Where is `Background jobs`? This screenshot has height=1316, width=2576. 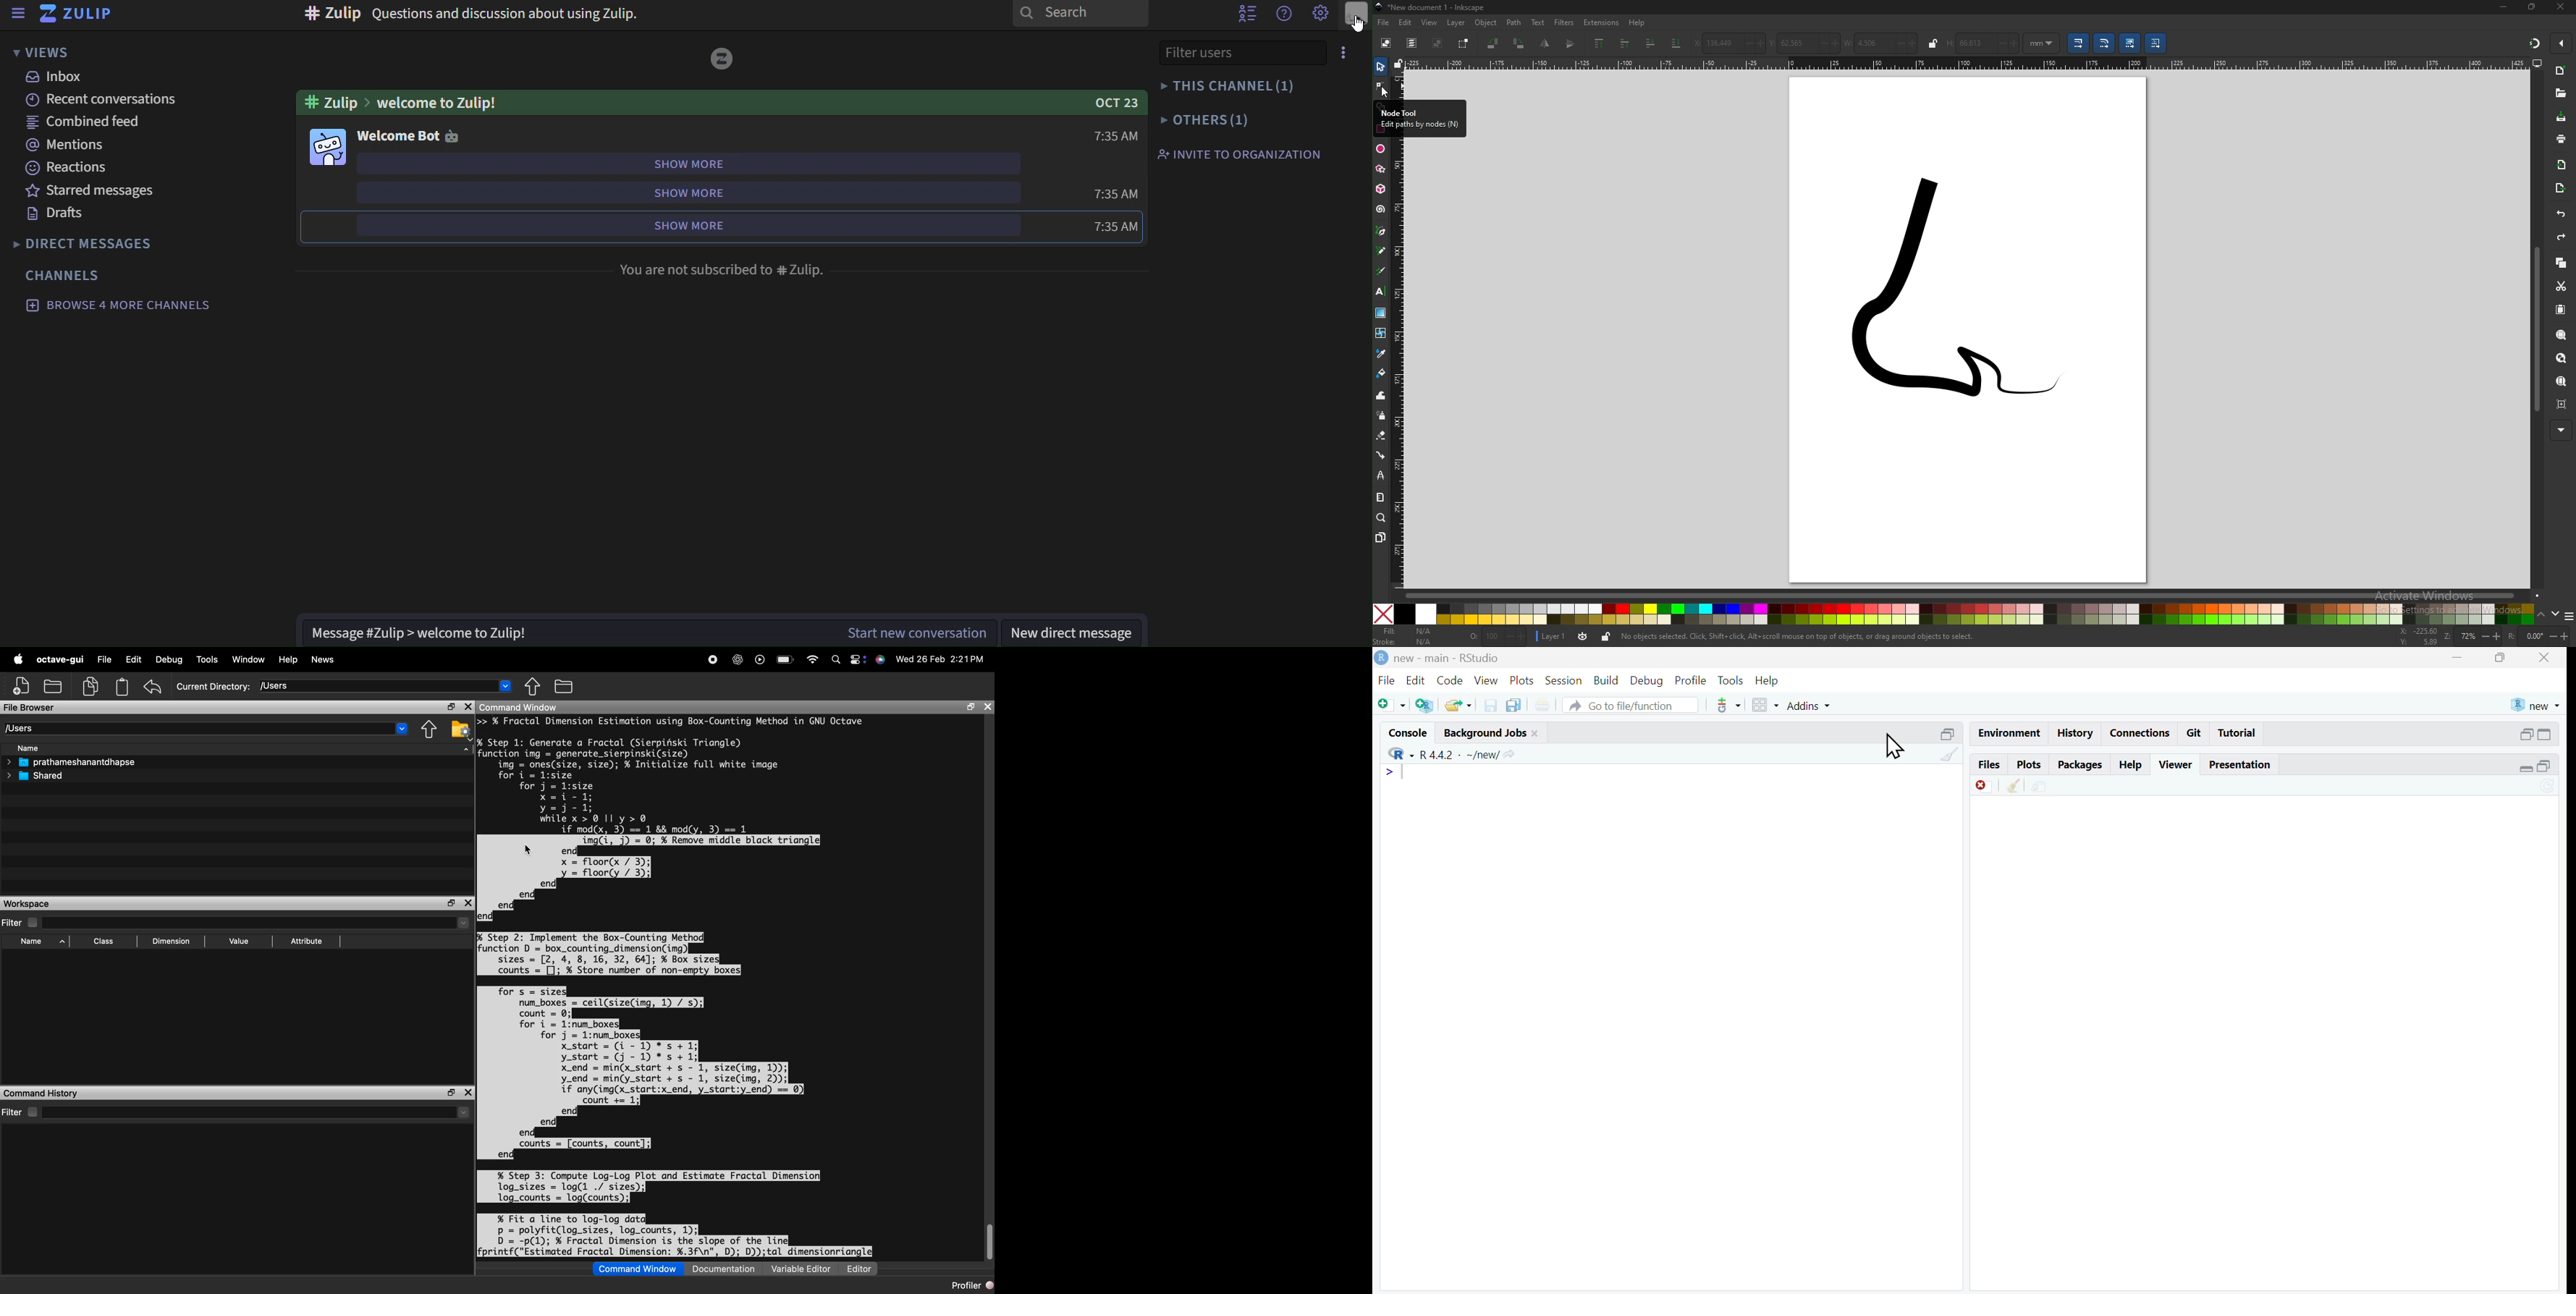
Background jobs is located at coordinates (1484, 733).